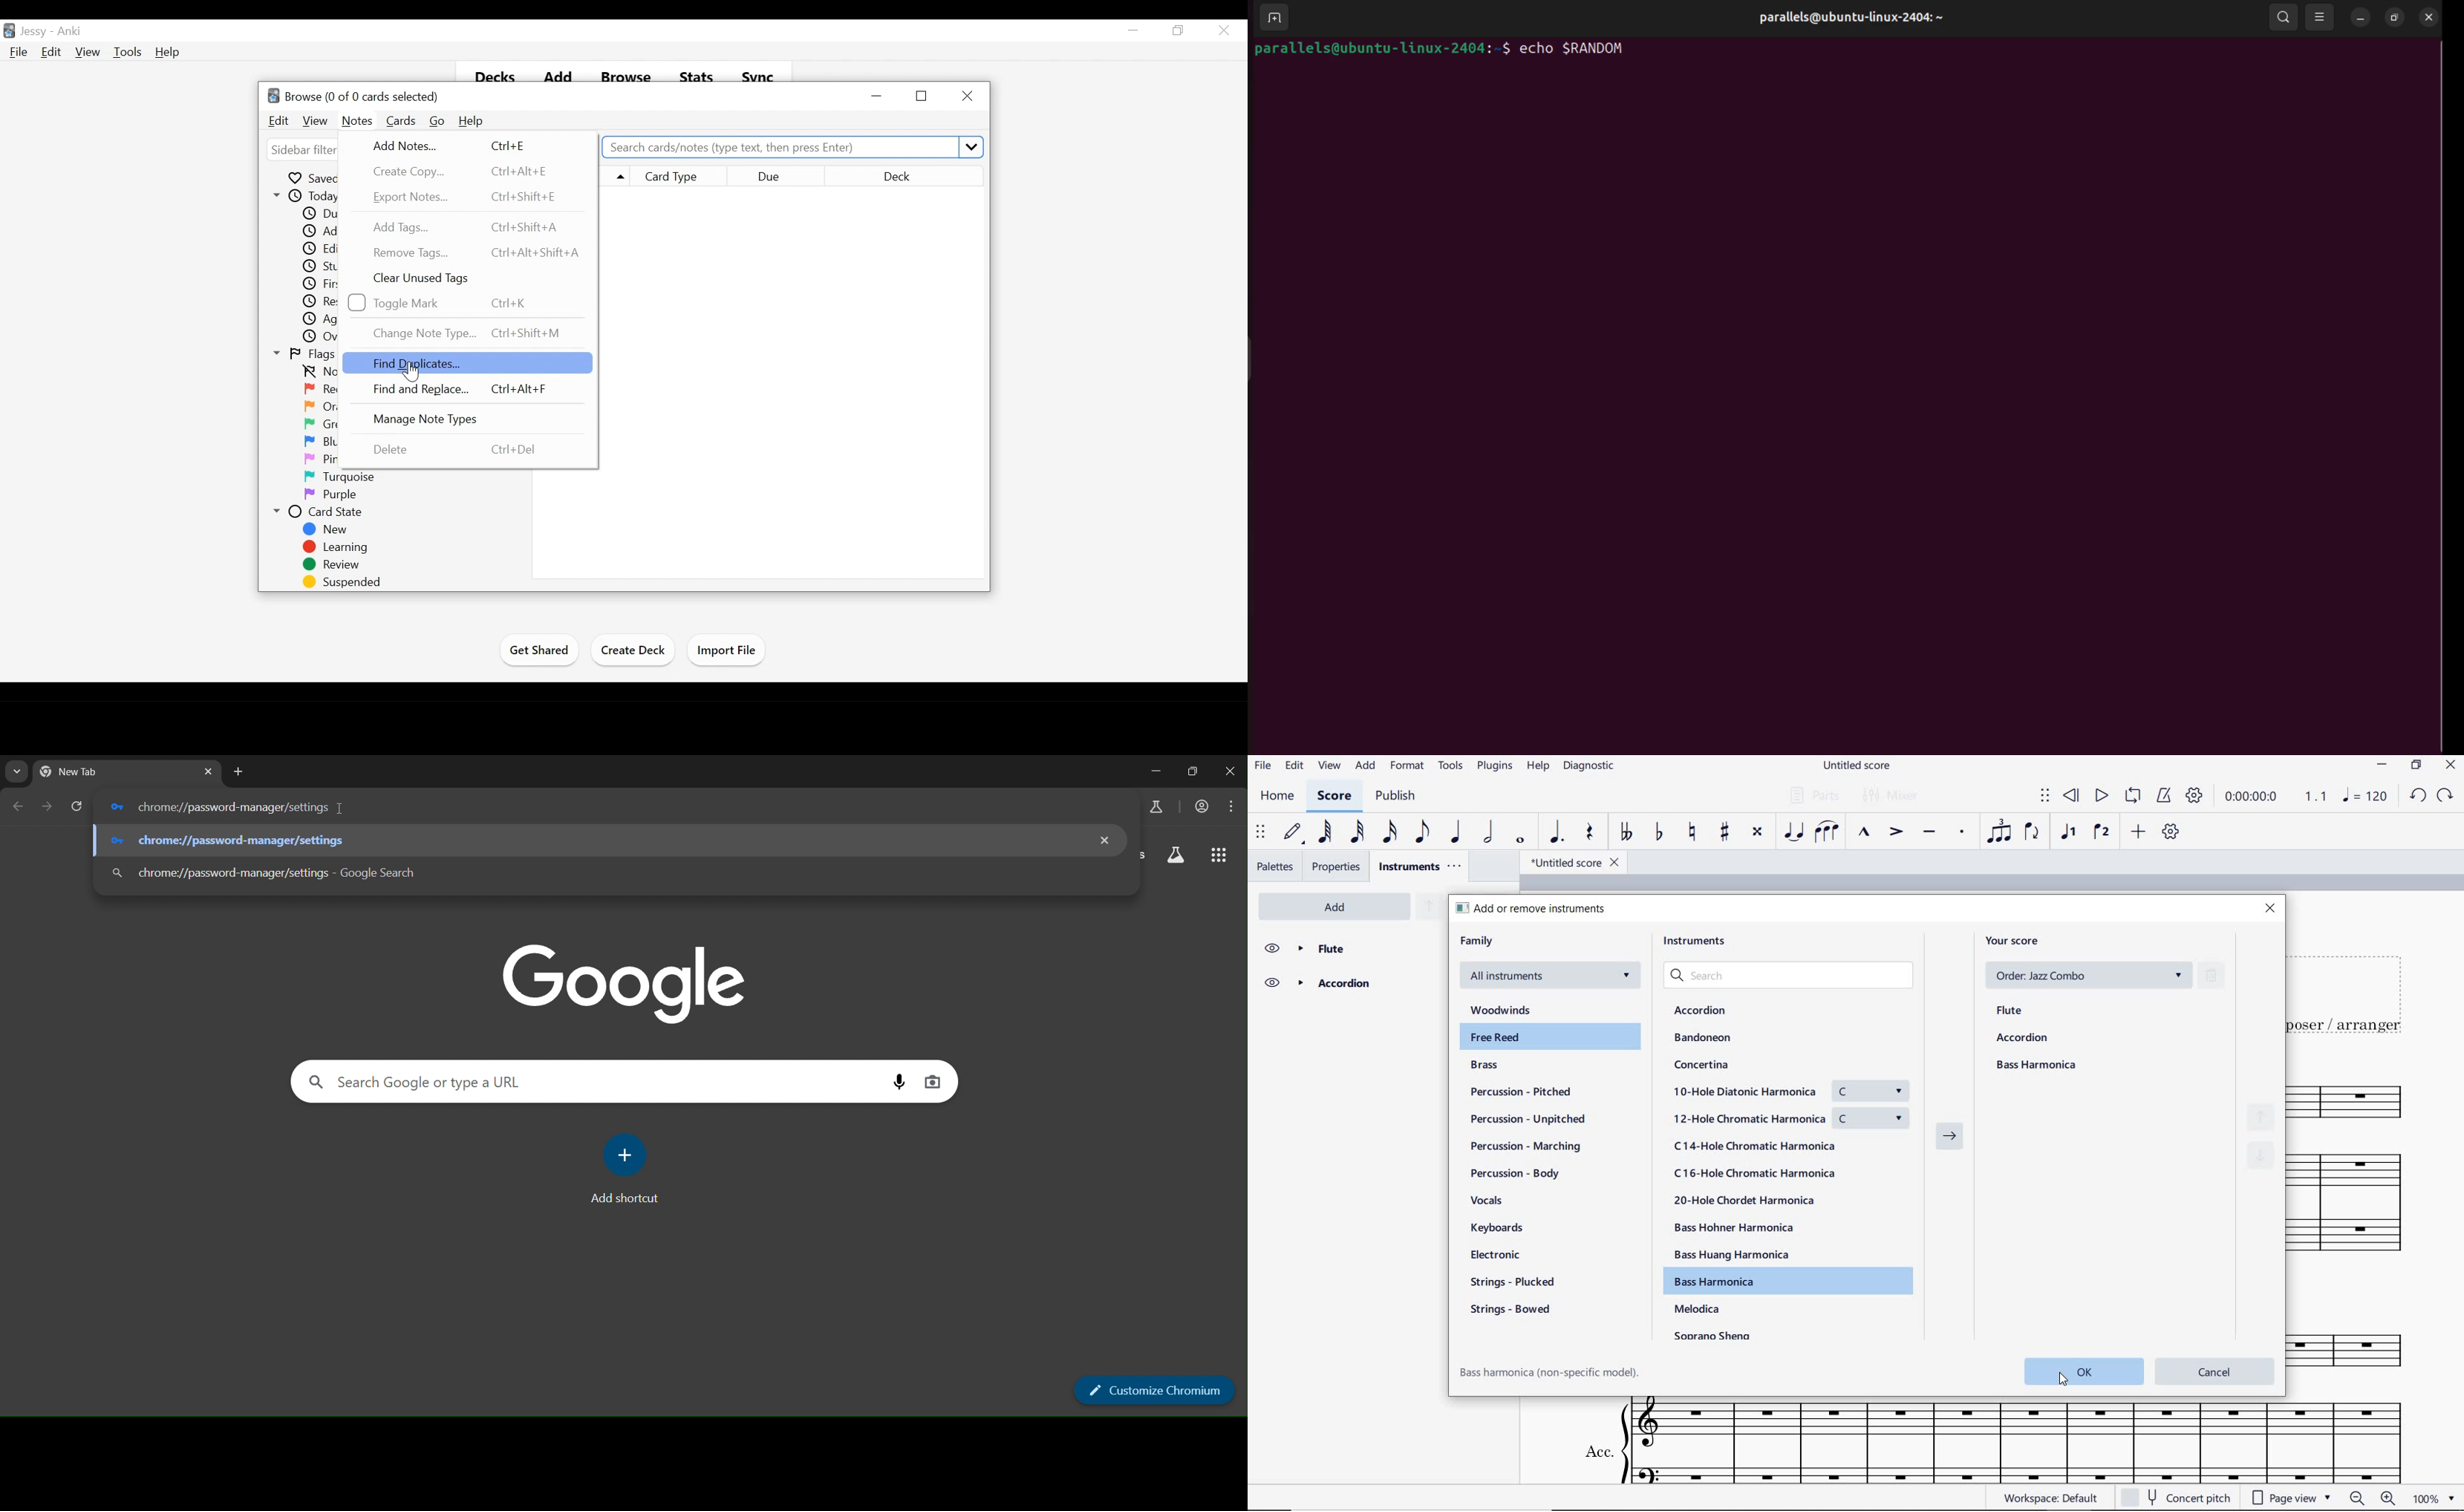 Image resolution: width=2464 pixels, height=1512 pixels. Describe the element at coordinates (1700, 1313) in the screenshot. I see `Melodica` at that location.